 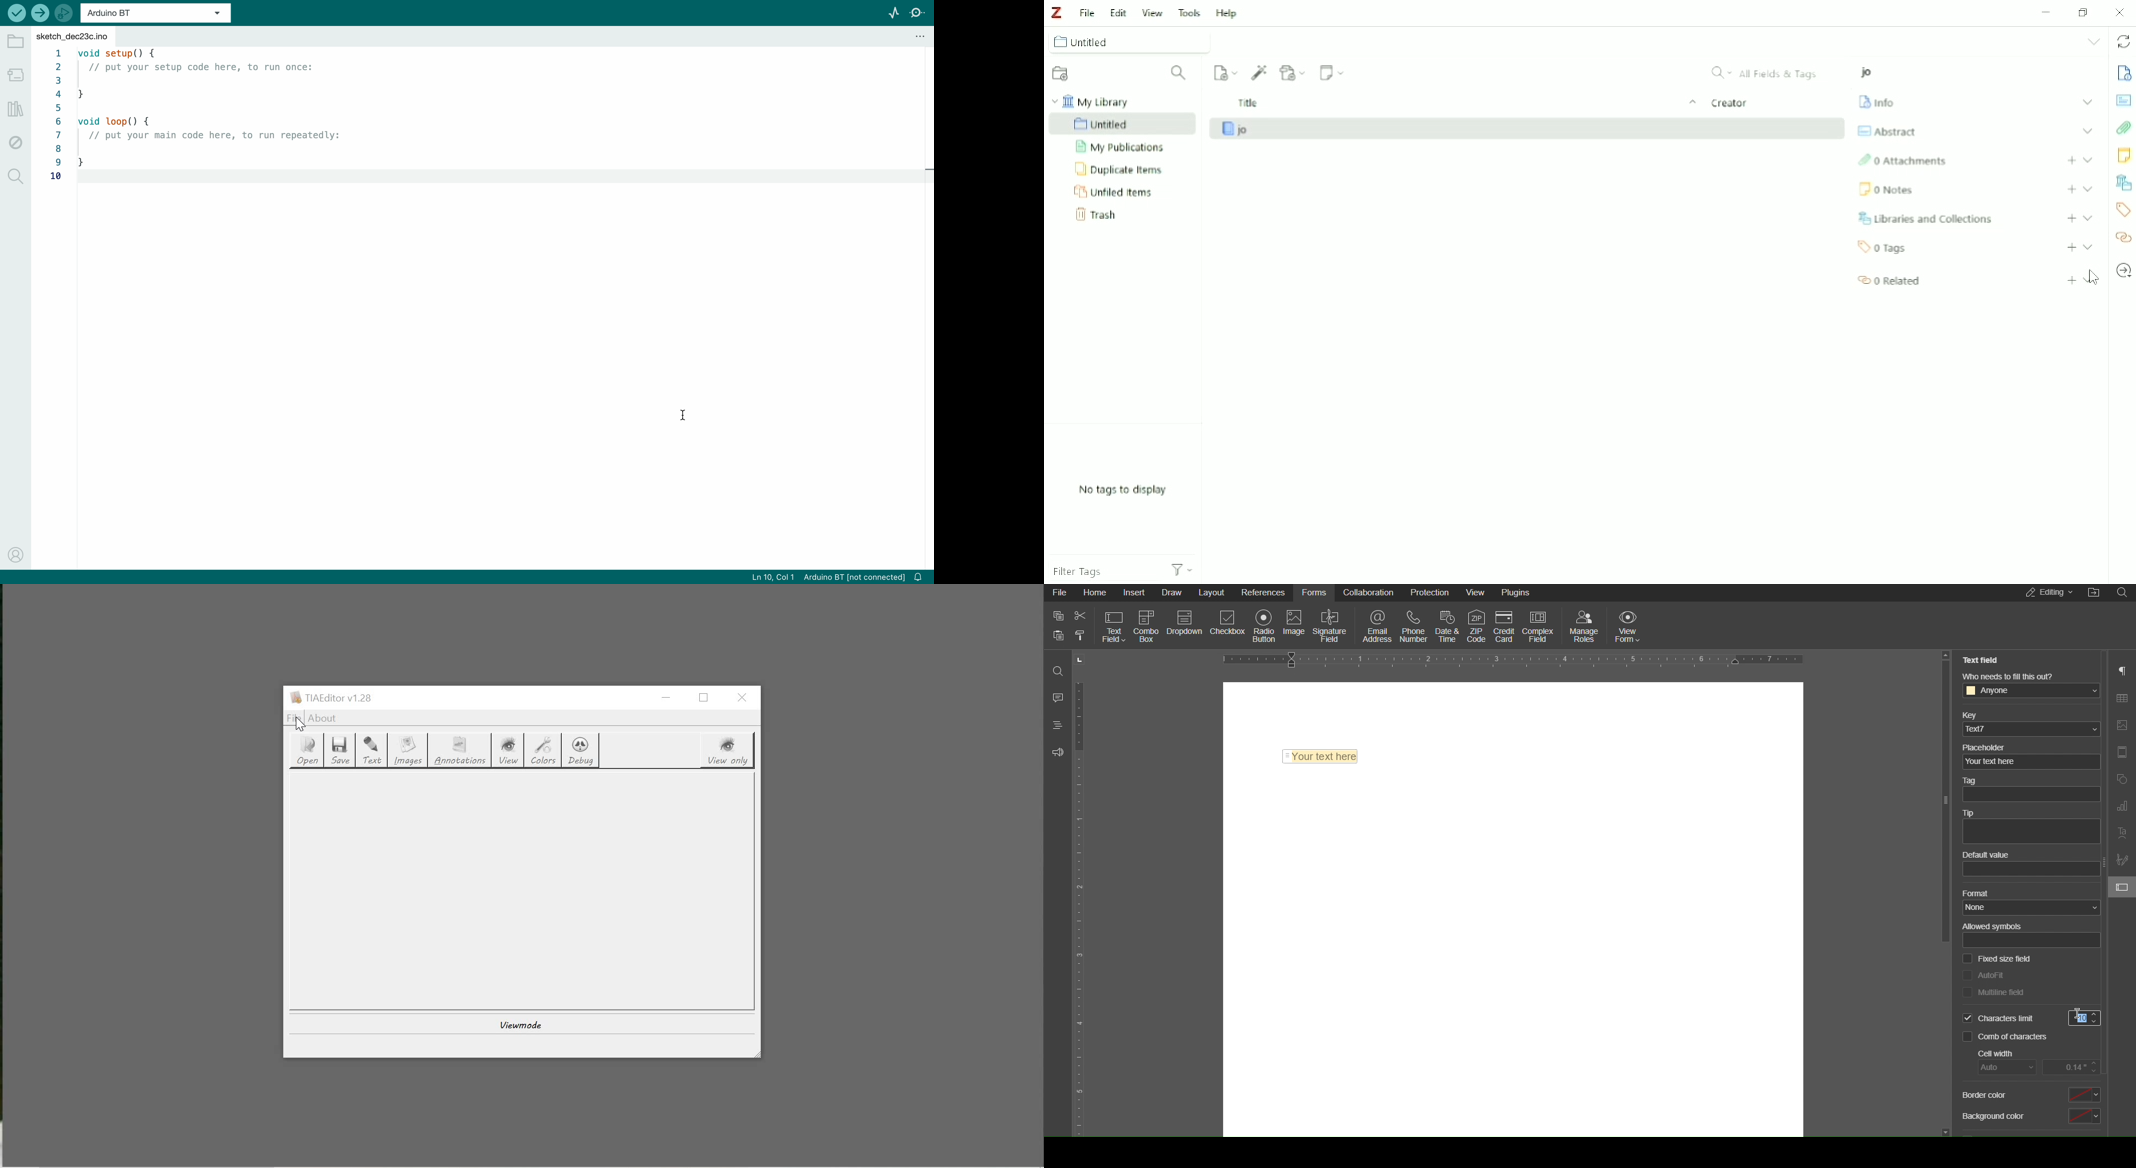 I want to click on Plugins, so click(x=1520, y=592).